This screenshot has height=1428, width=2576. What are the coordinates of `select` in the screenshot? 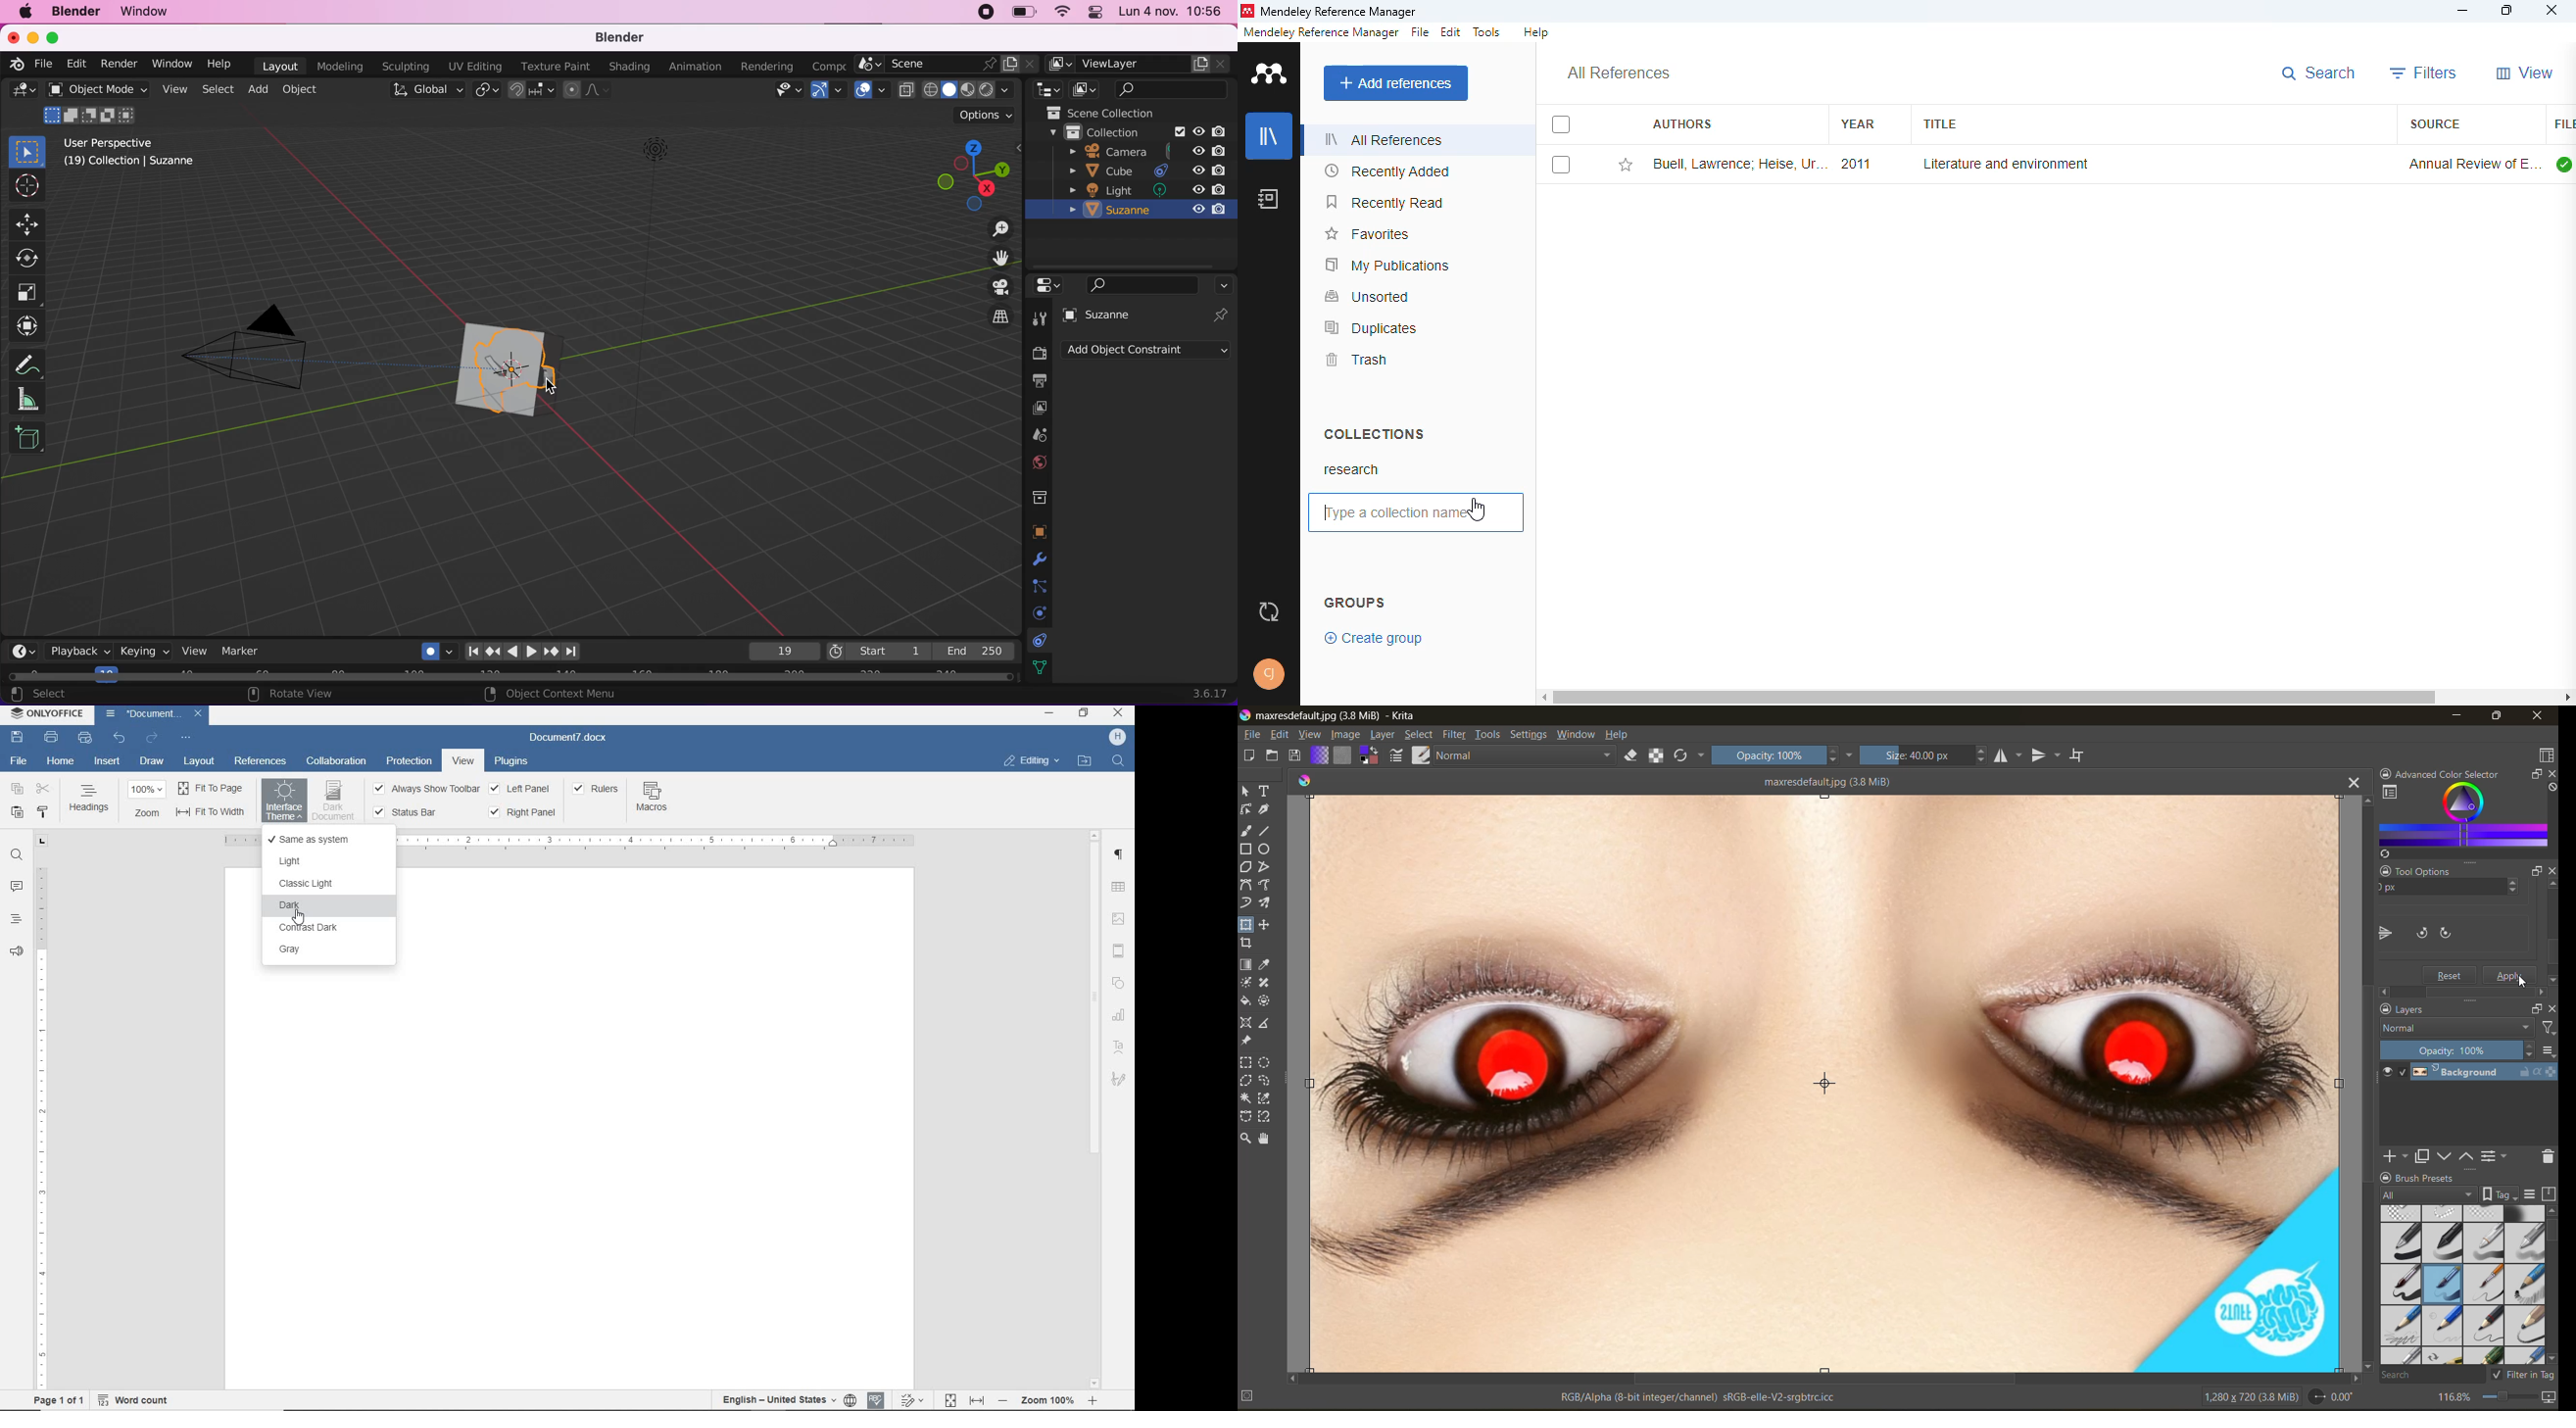 It's located at (1562, 124).